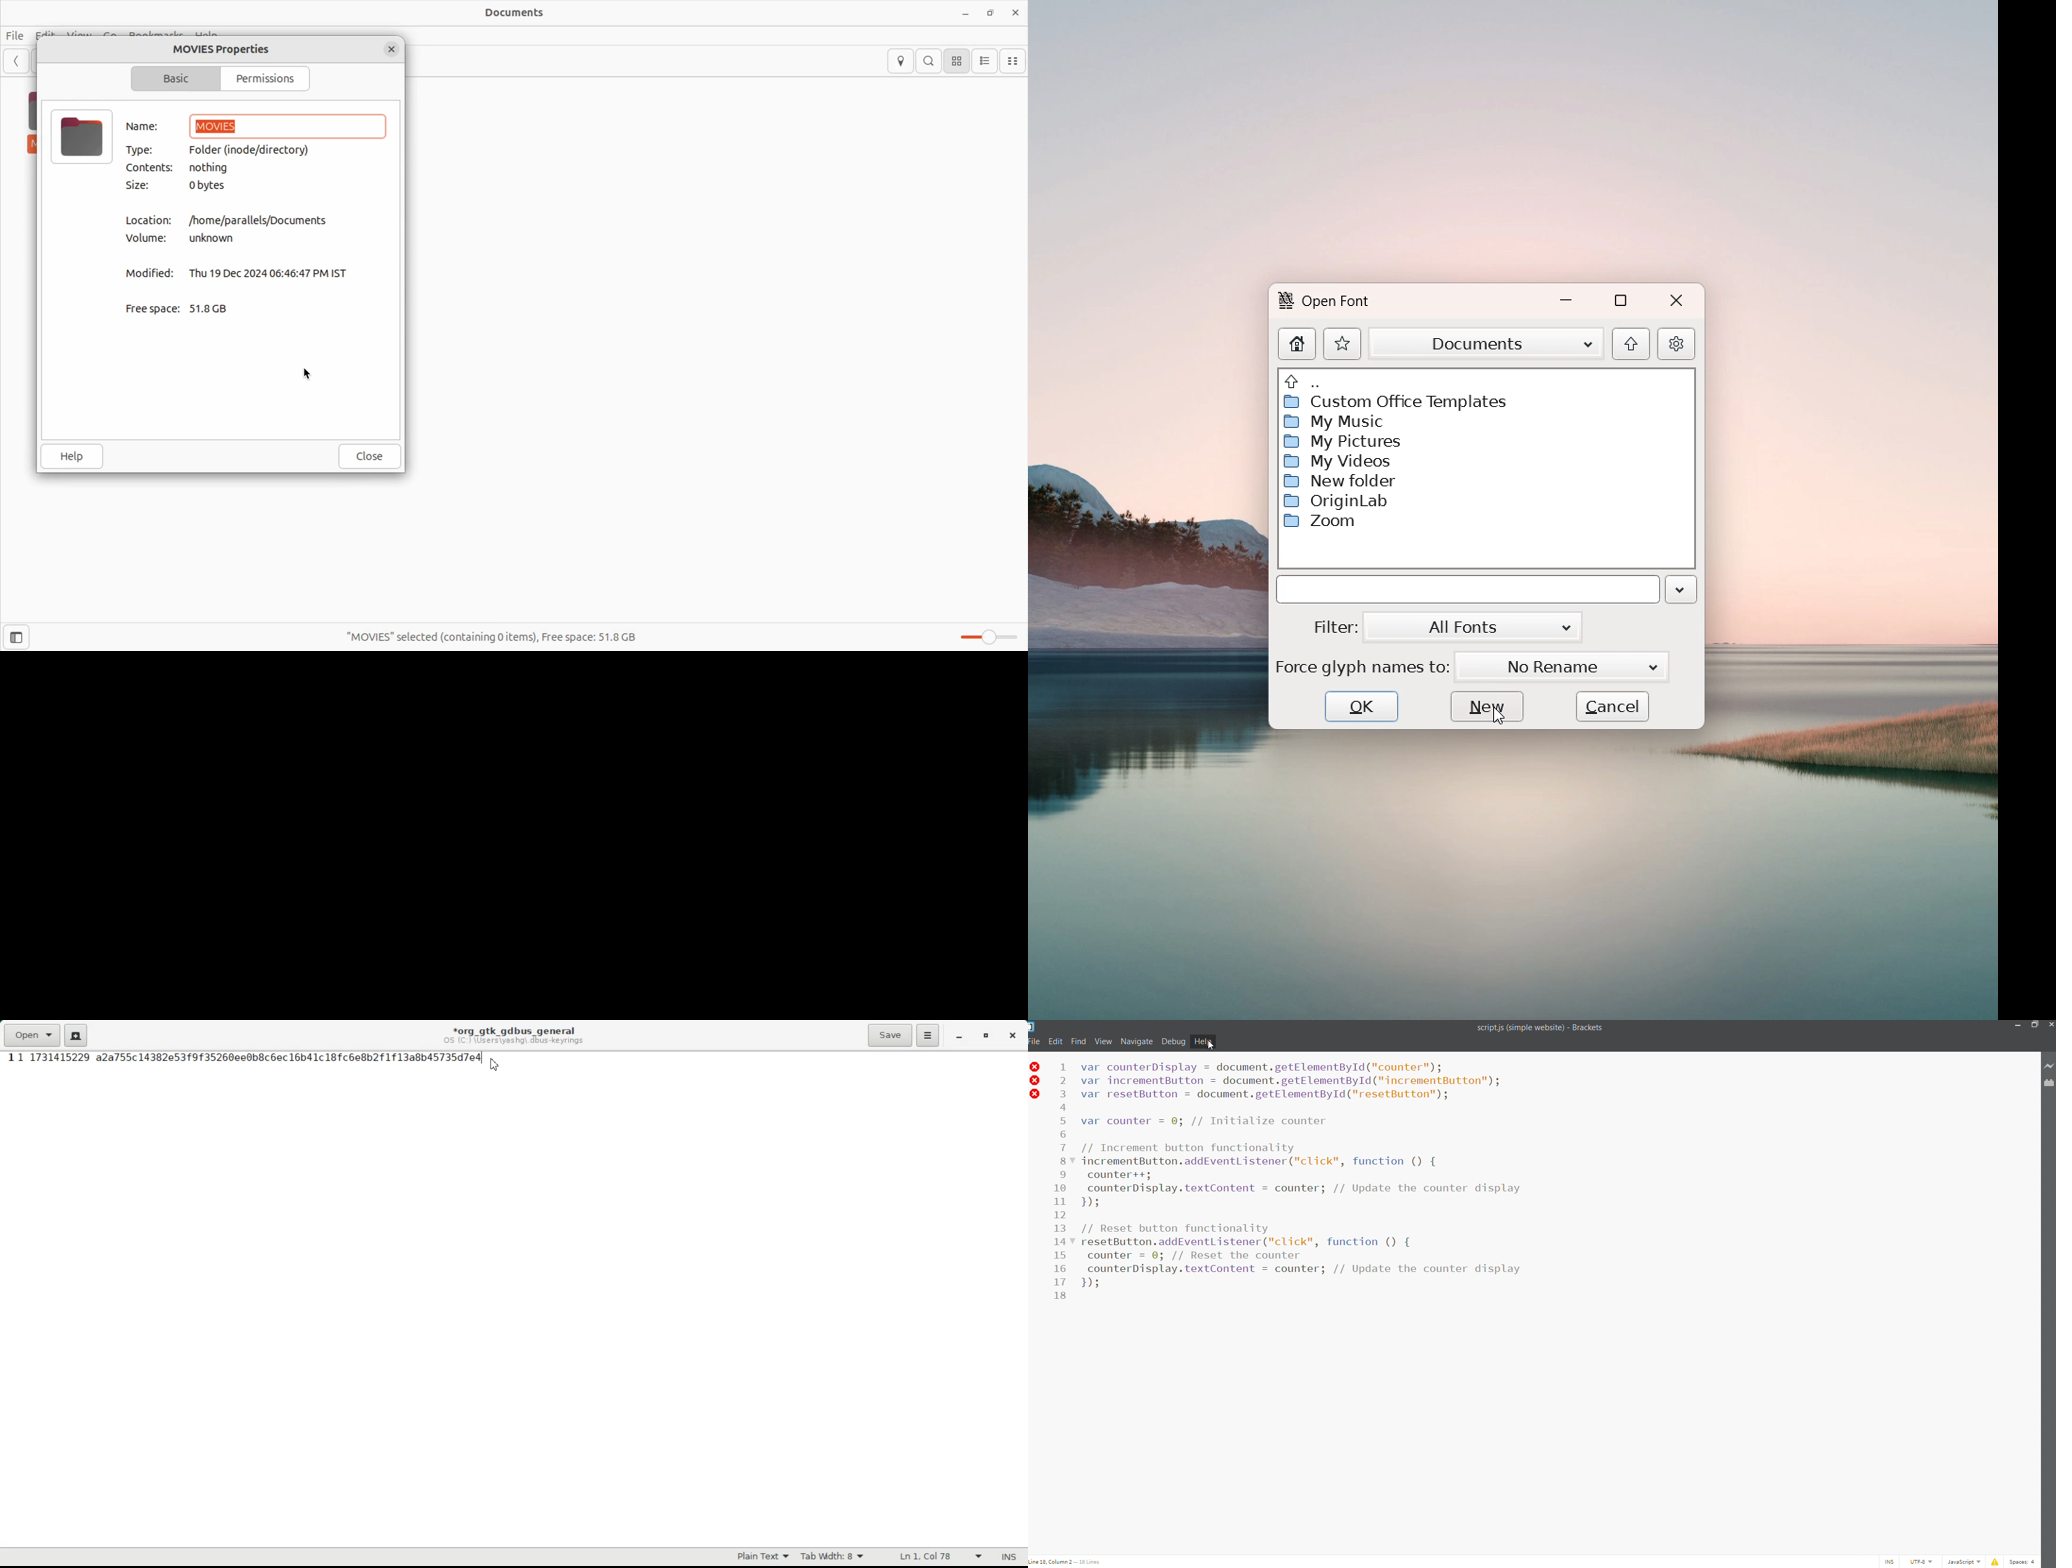 The image size is (2072, 1568). I want to click on file, so click(1034, 1041).